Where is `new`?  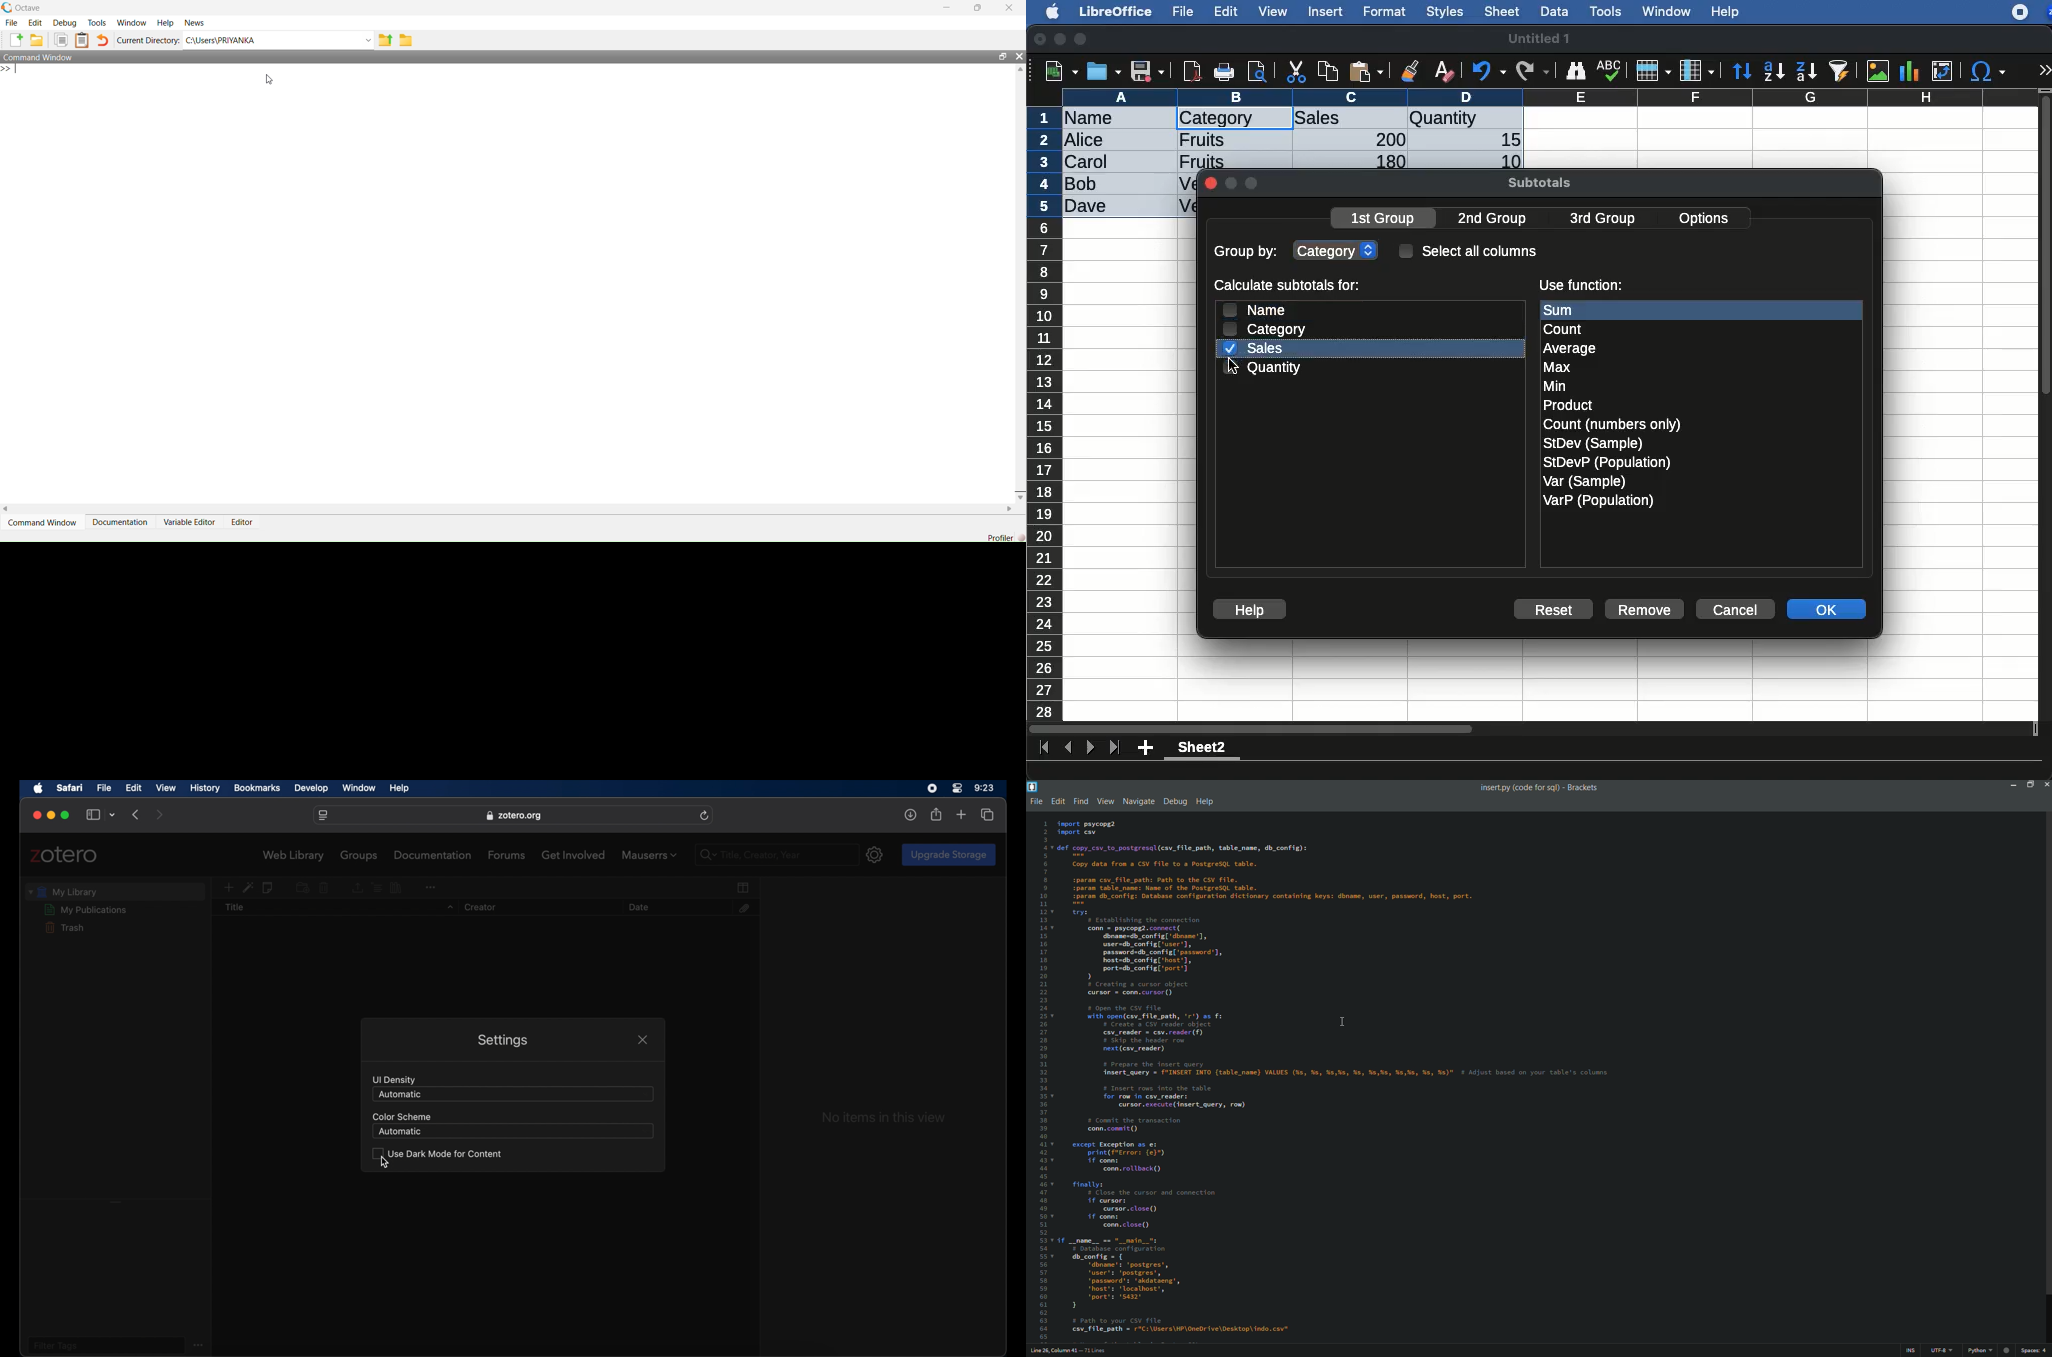
new is located at coordinates (1057, 70).